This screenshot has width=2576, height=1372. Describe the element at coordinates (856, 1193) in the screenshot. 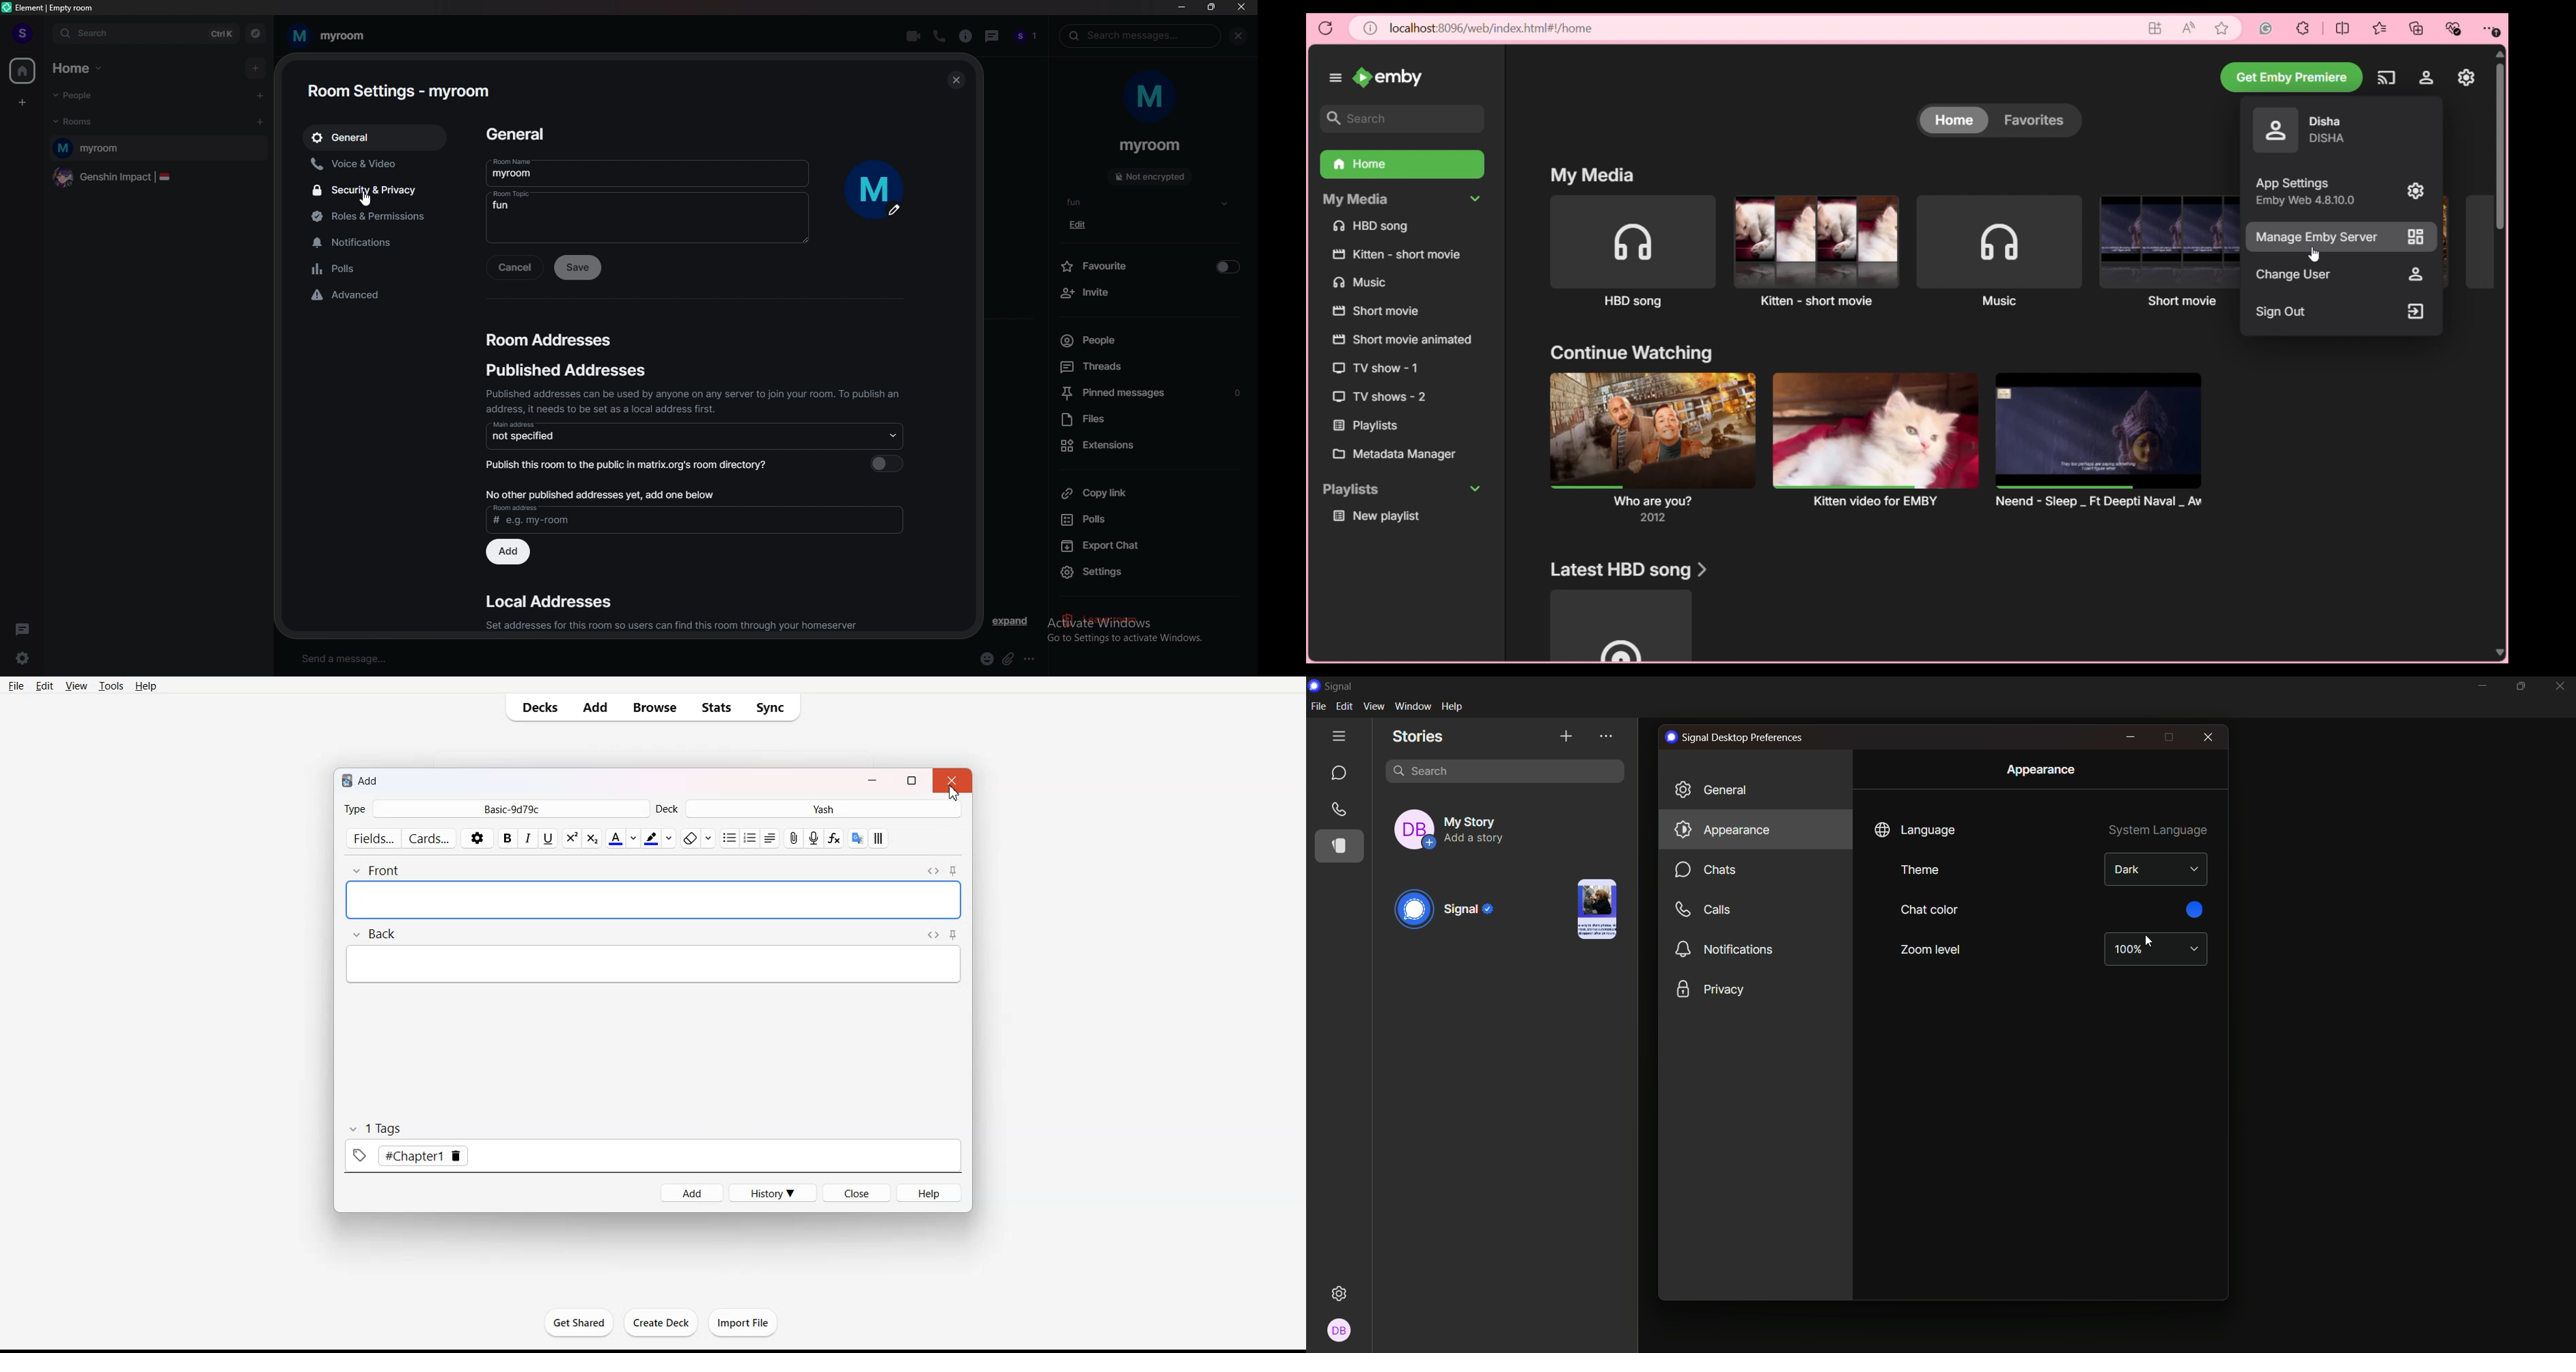

I see `Close` at that location.